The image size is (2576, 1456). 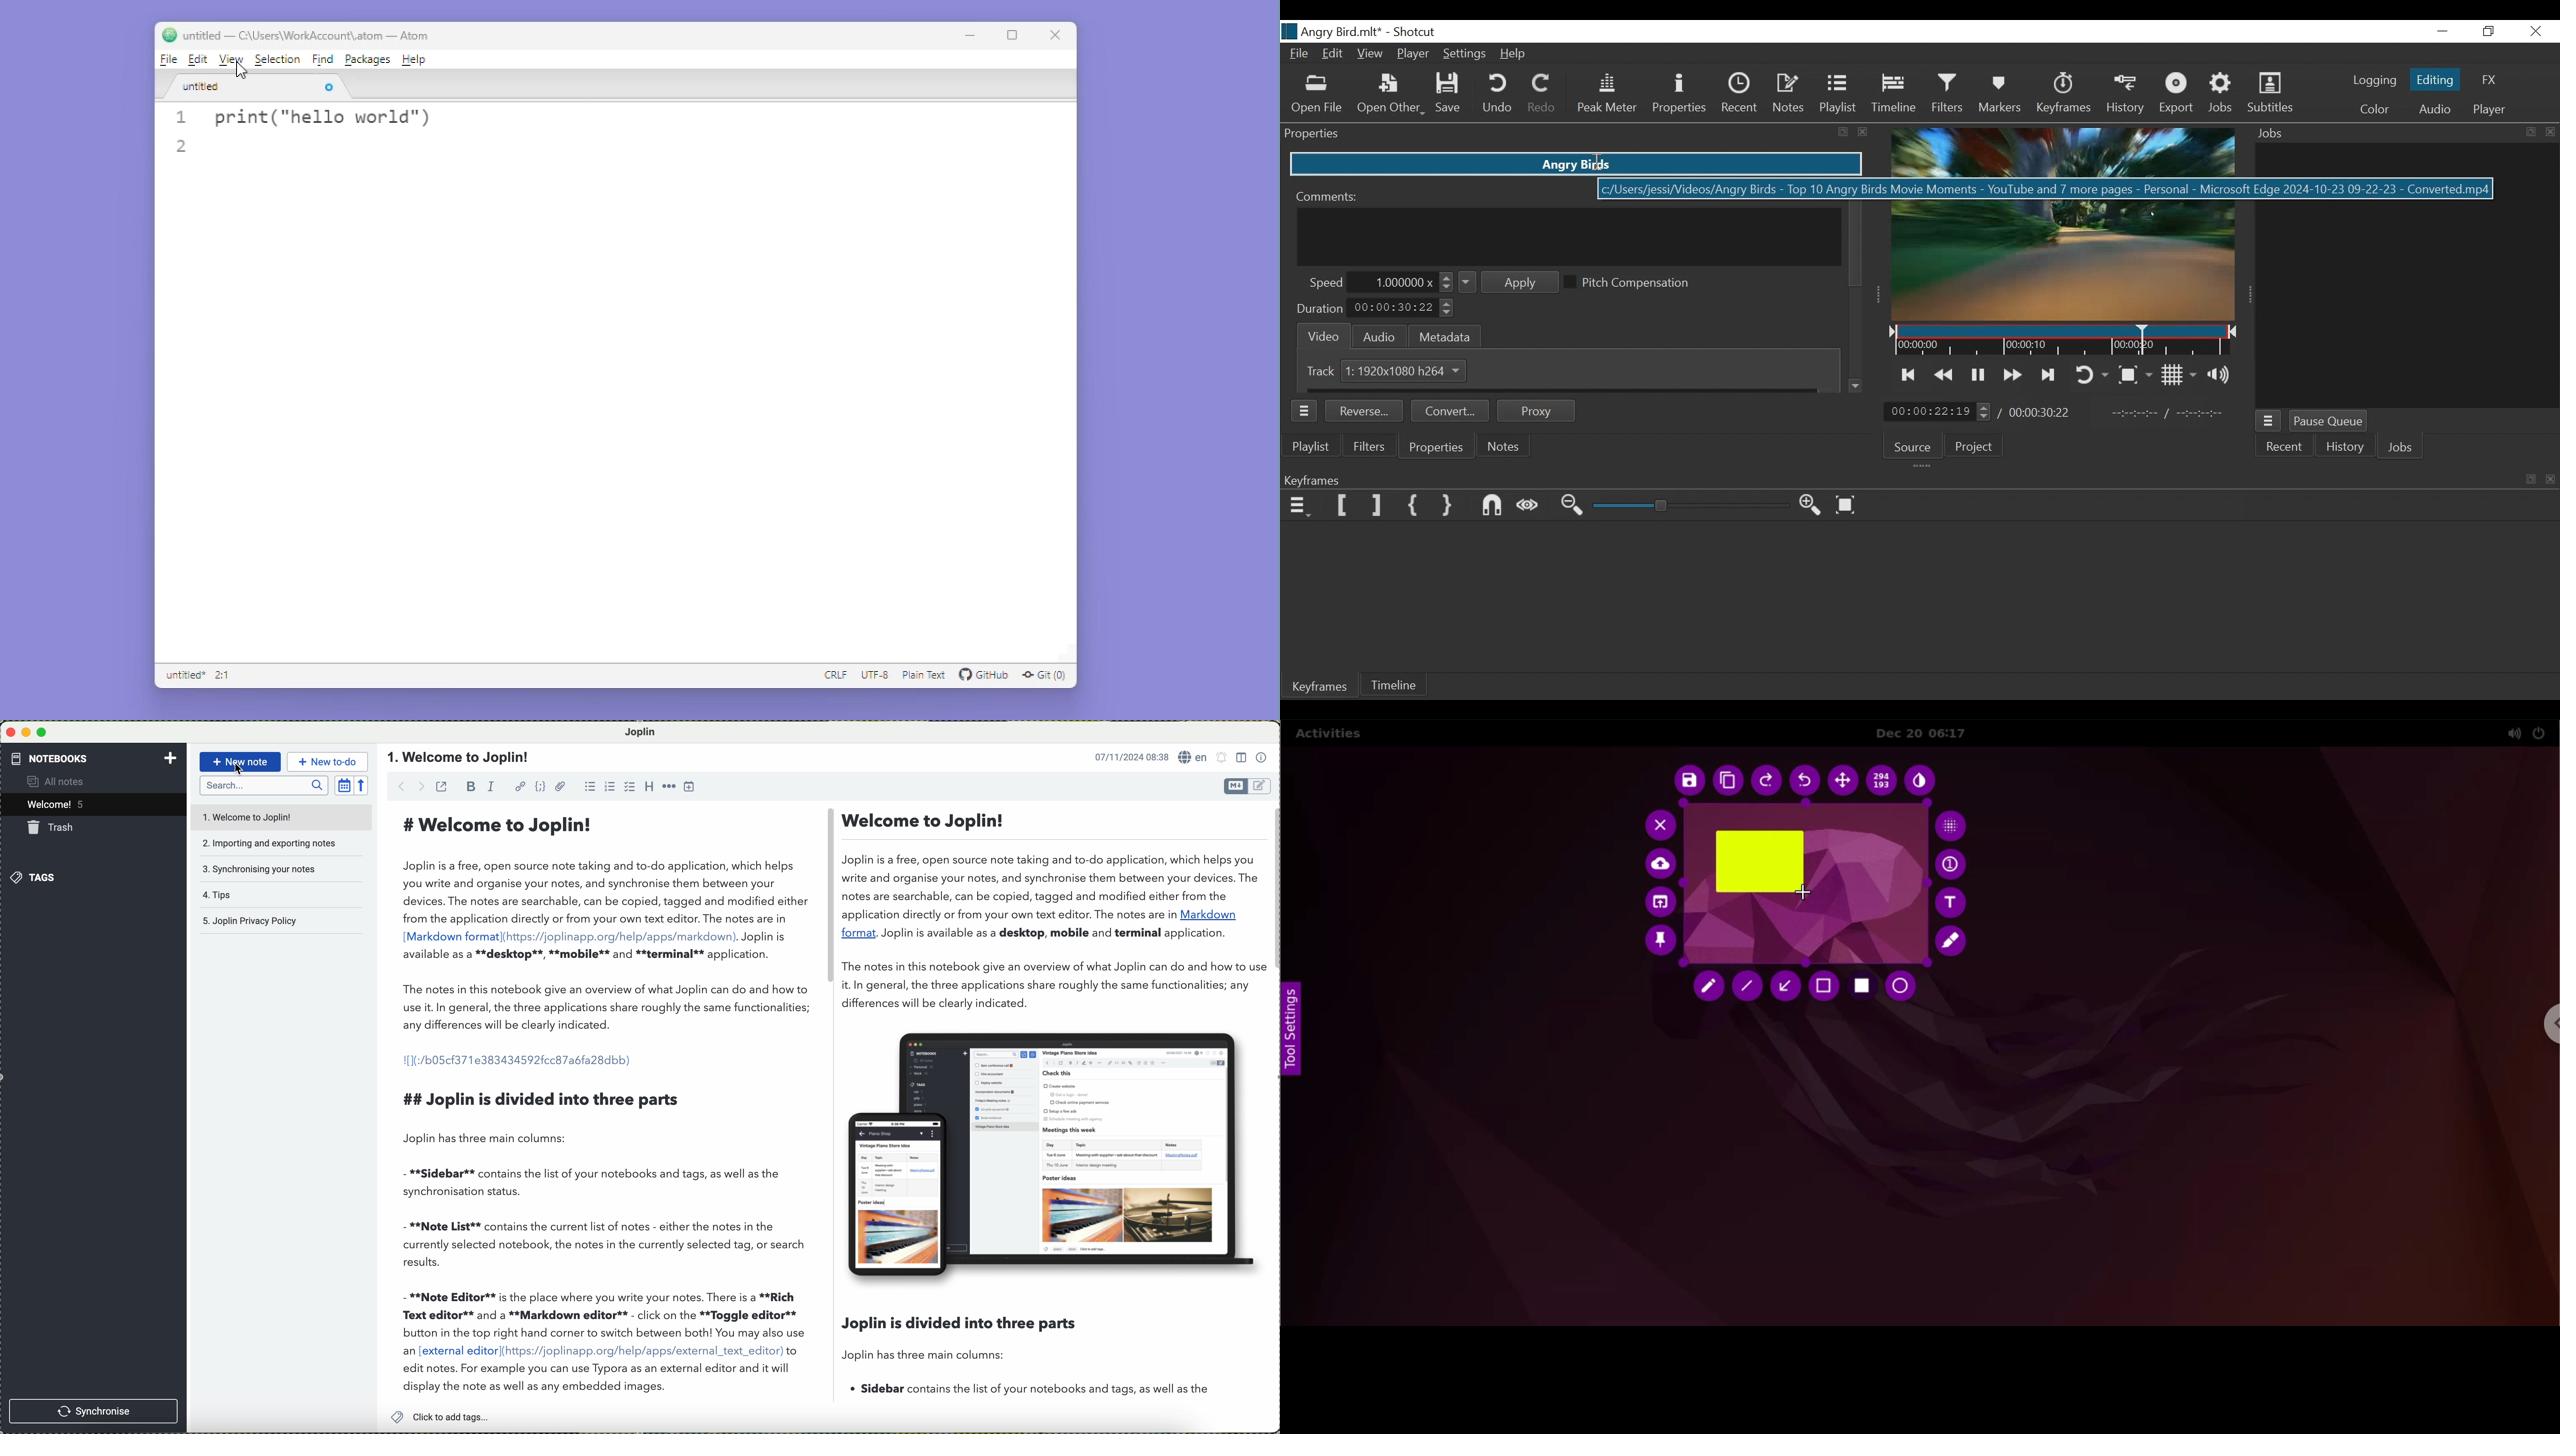 I want to click on title file, so click(x=460, y=758).